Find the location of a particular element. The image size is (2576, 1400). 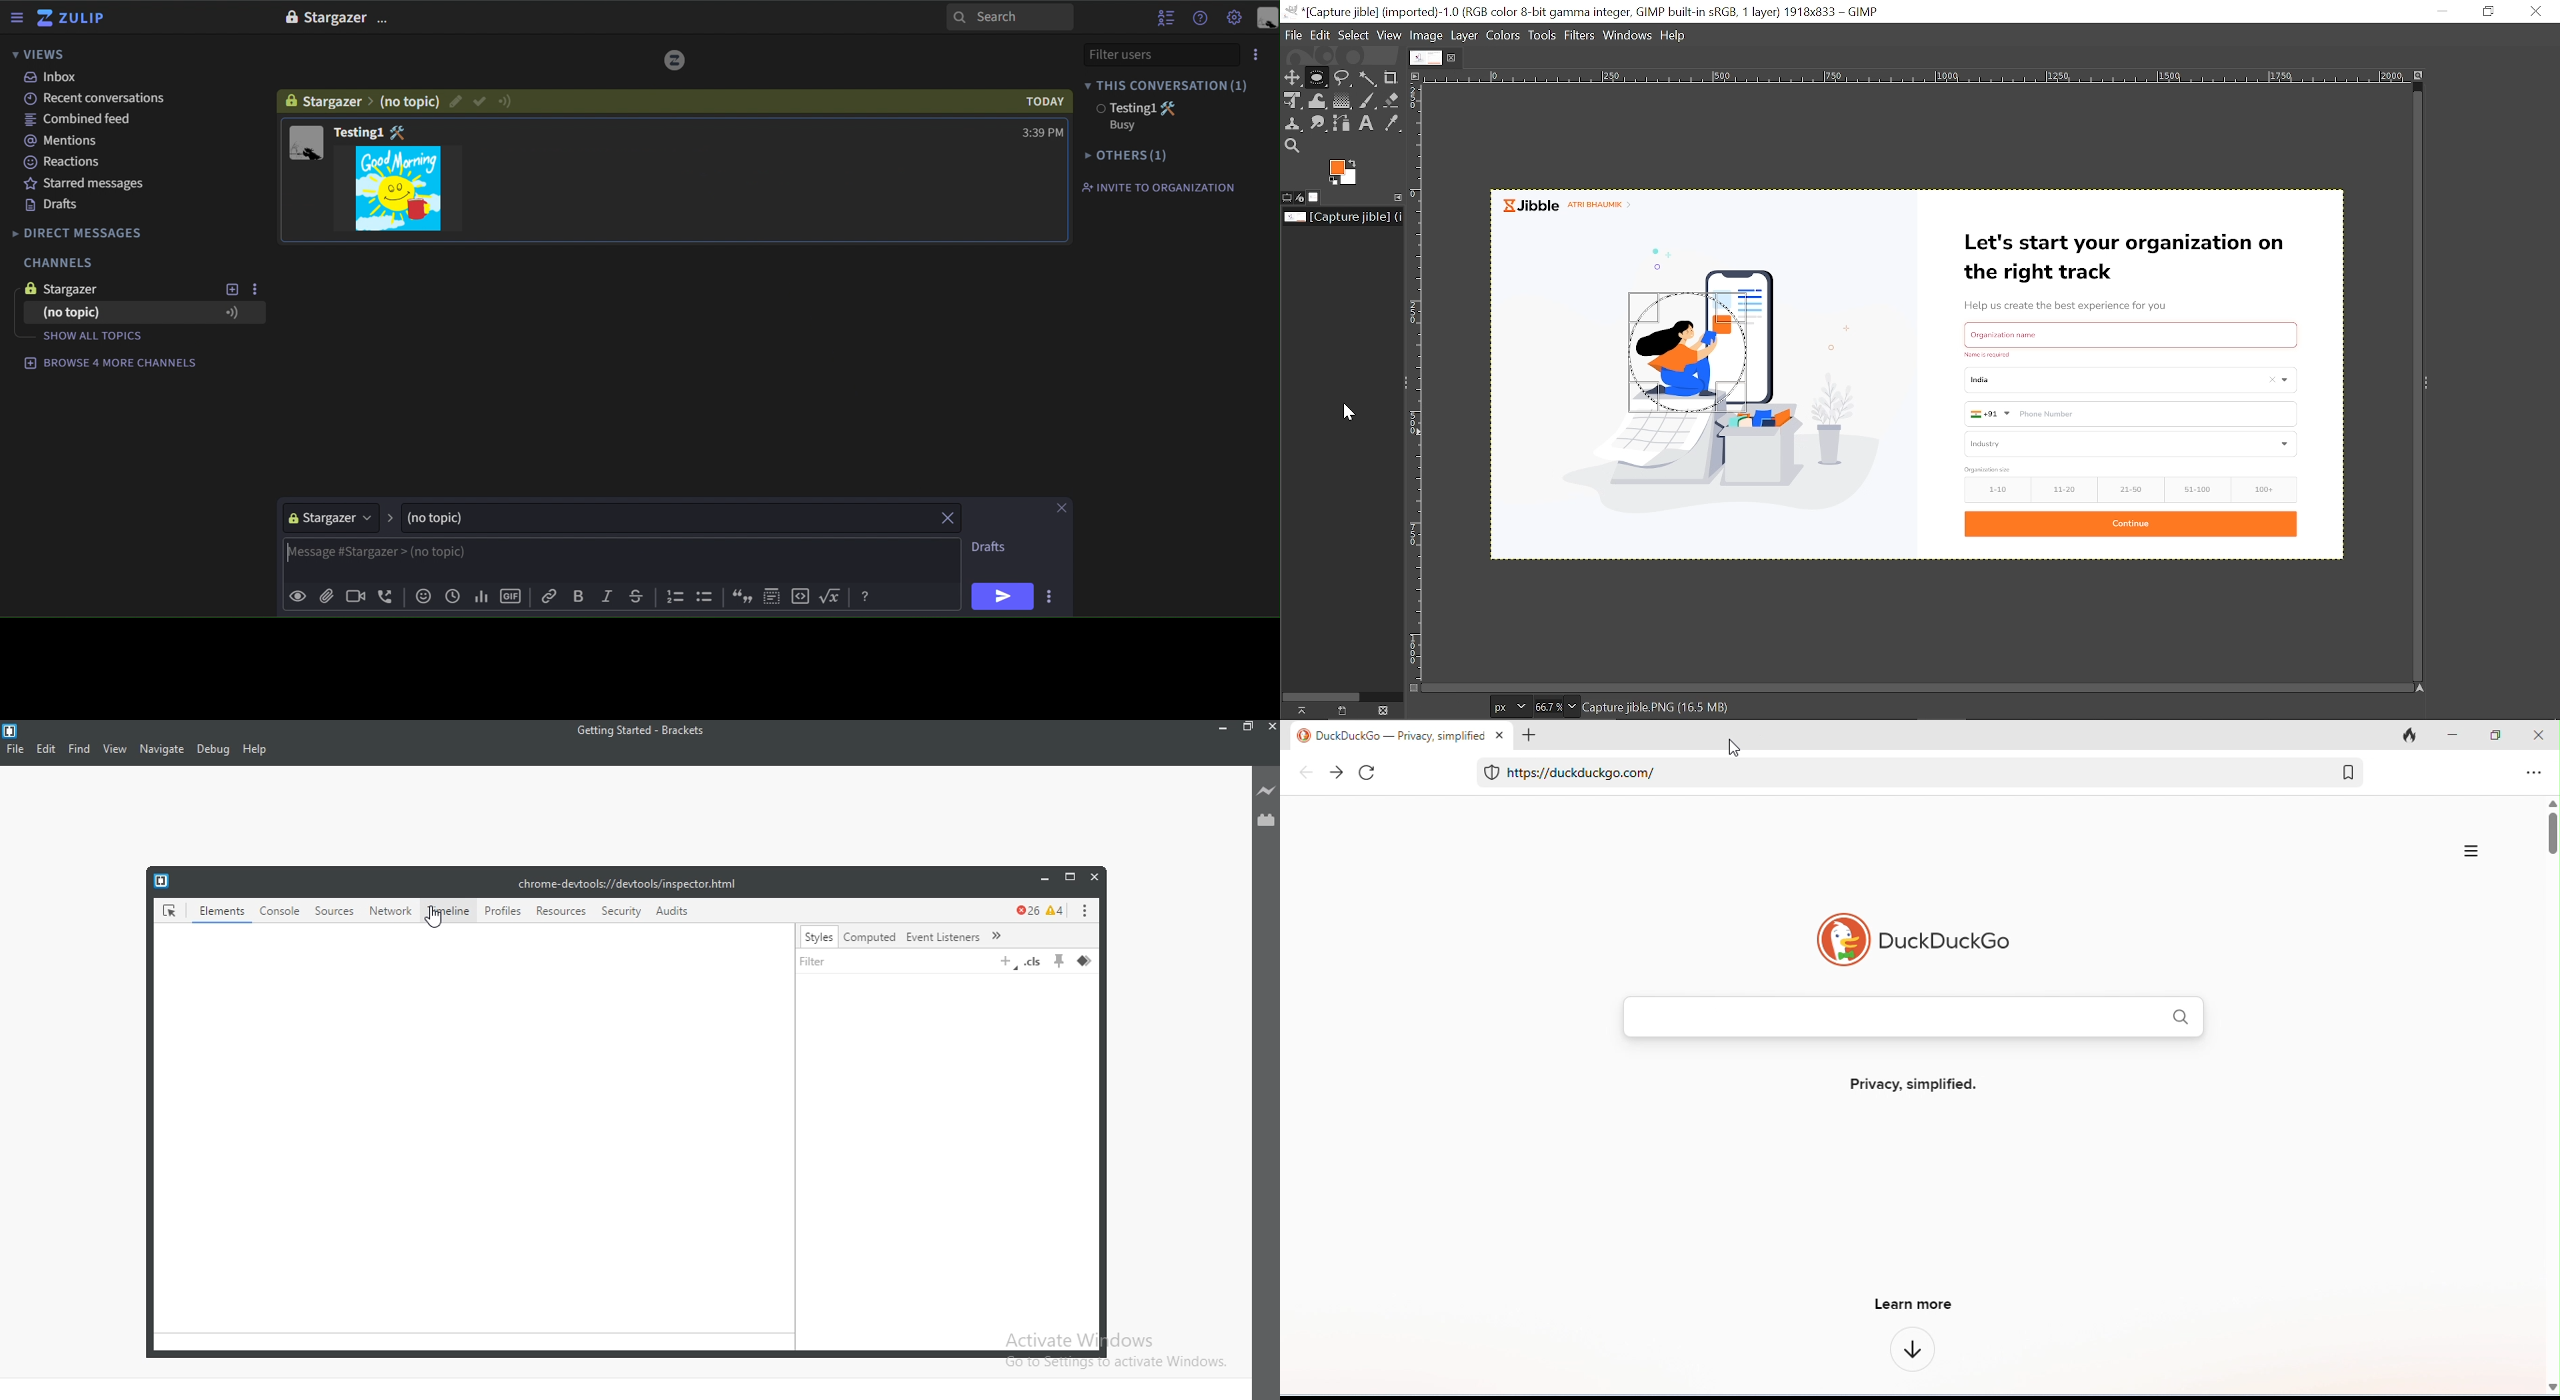

filter is located at coordinates (894, 963).